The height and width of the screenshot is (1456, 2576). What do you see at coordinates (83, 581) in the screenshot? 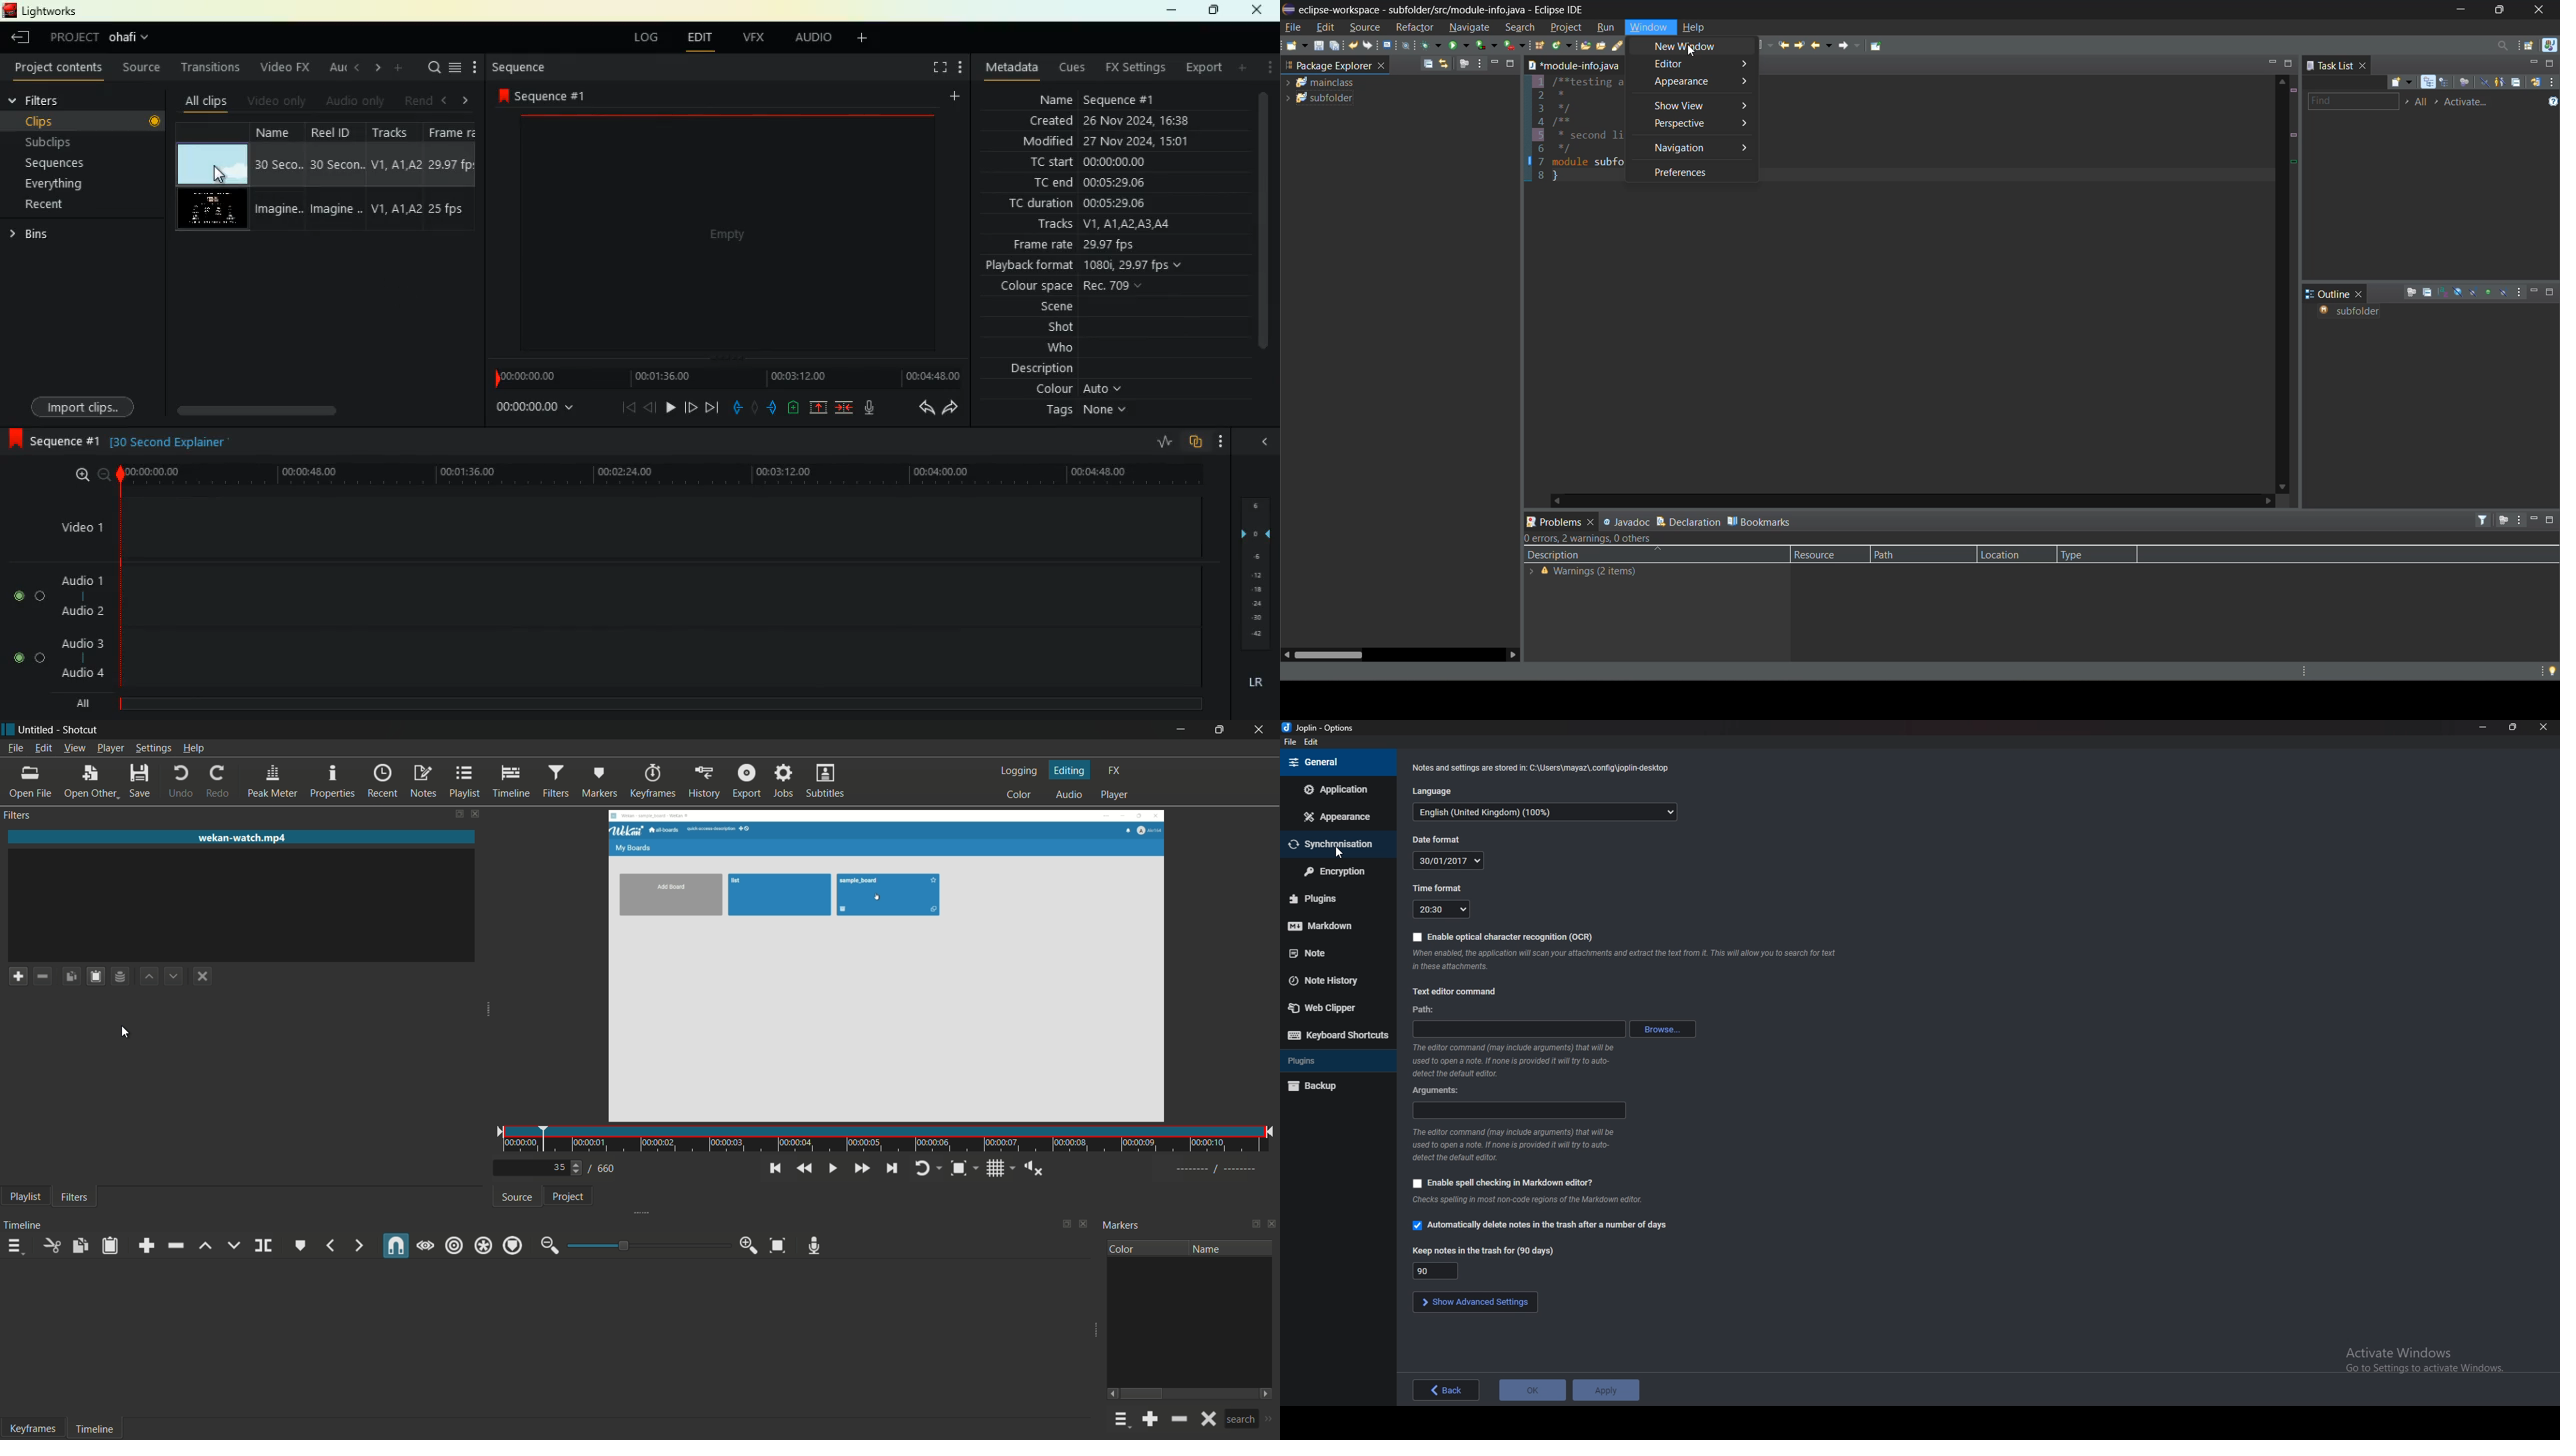
I see `audio1` at bounding box center [83, 581].